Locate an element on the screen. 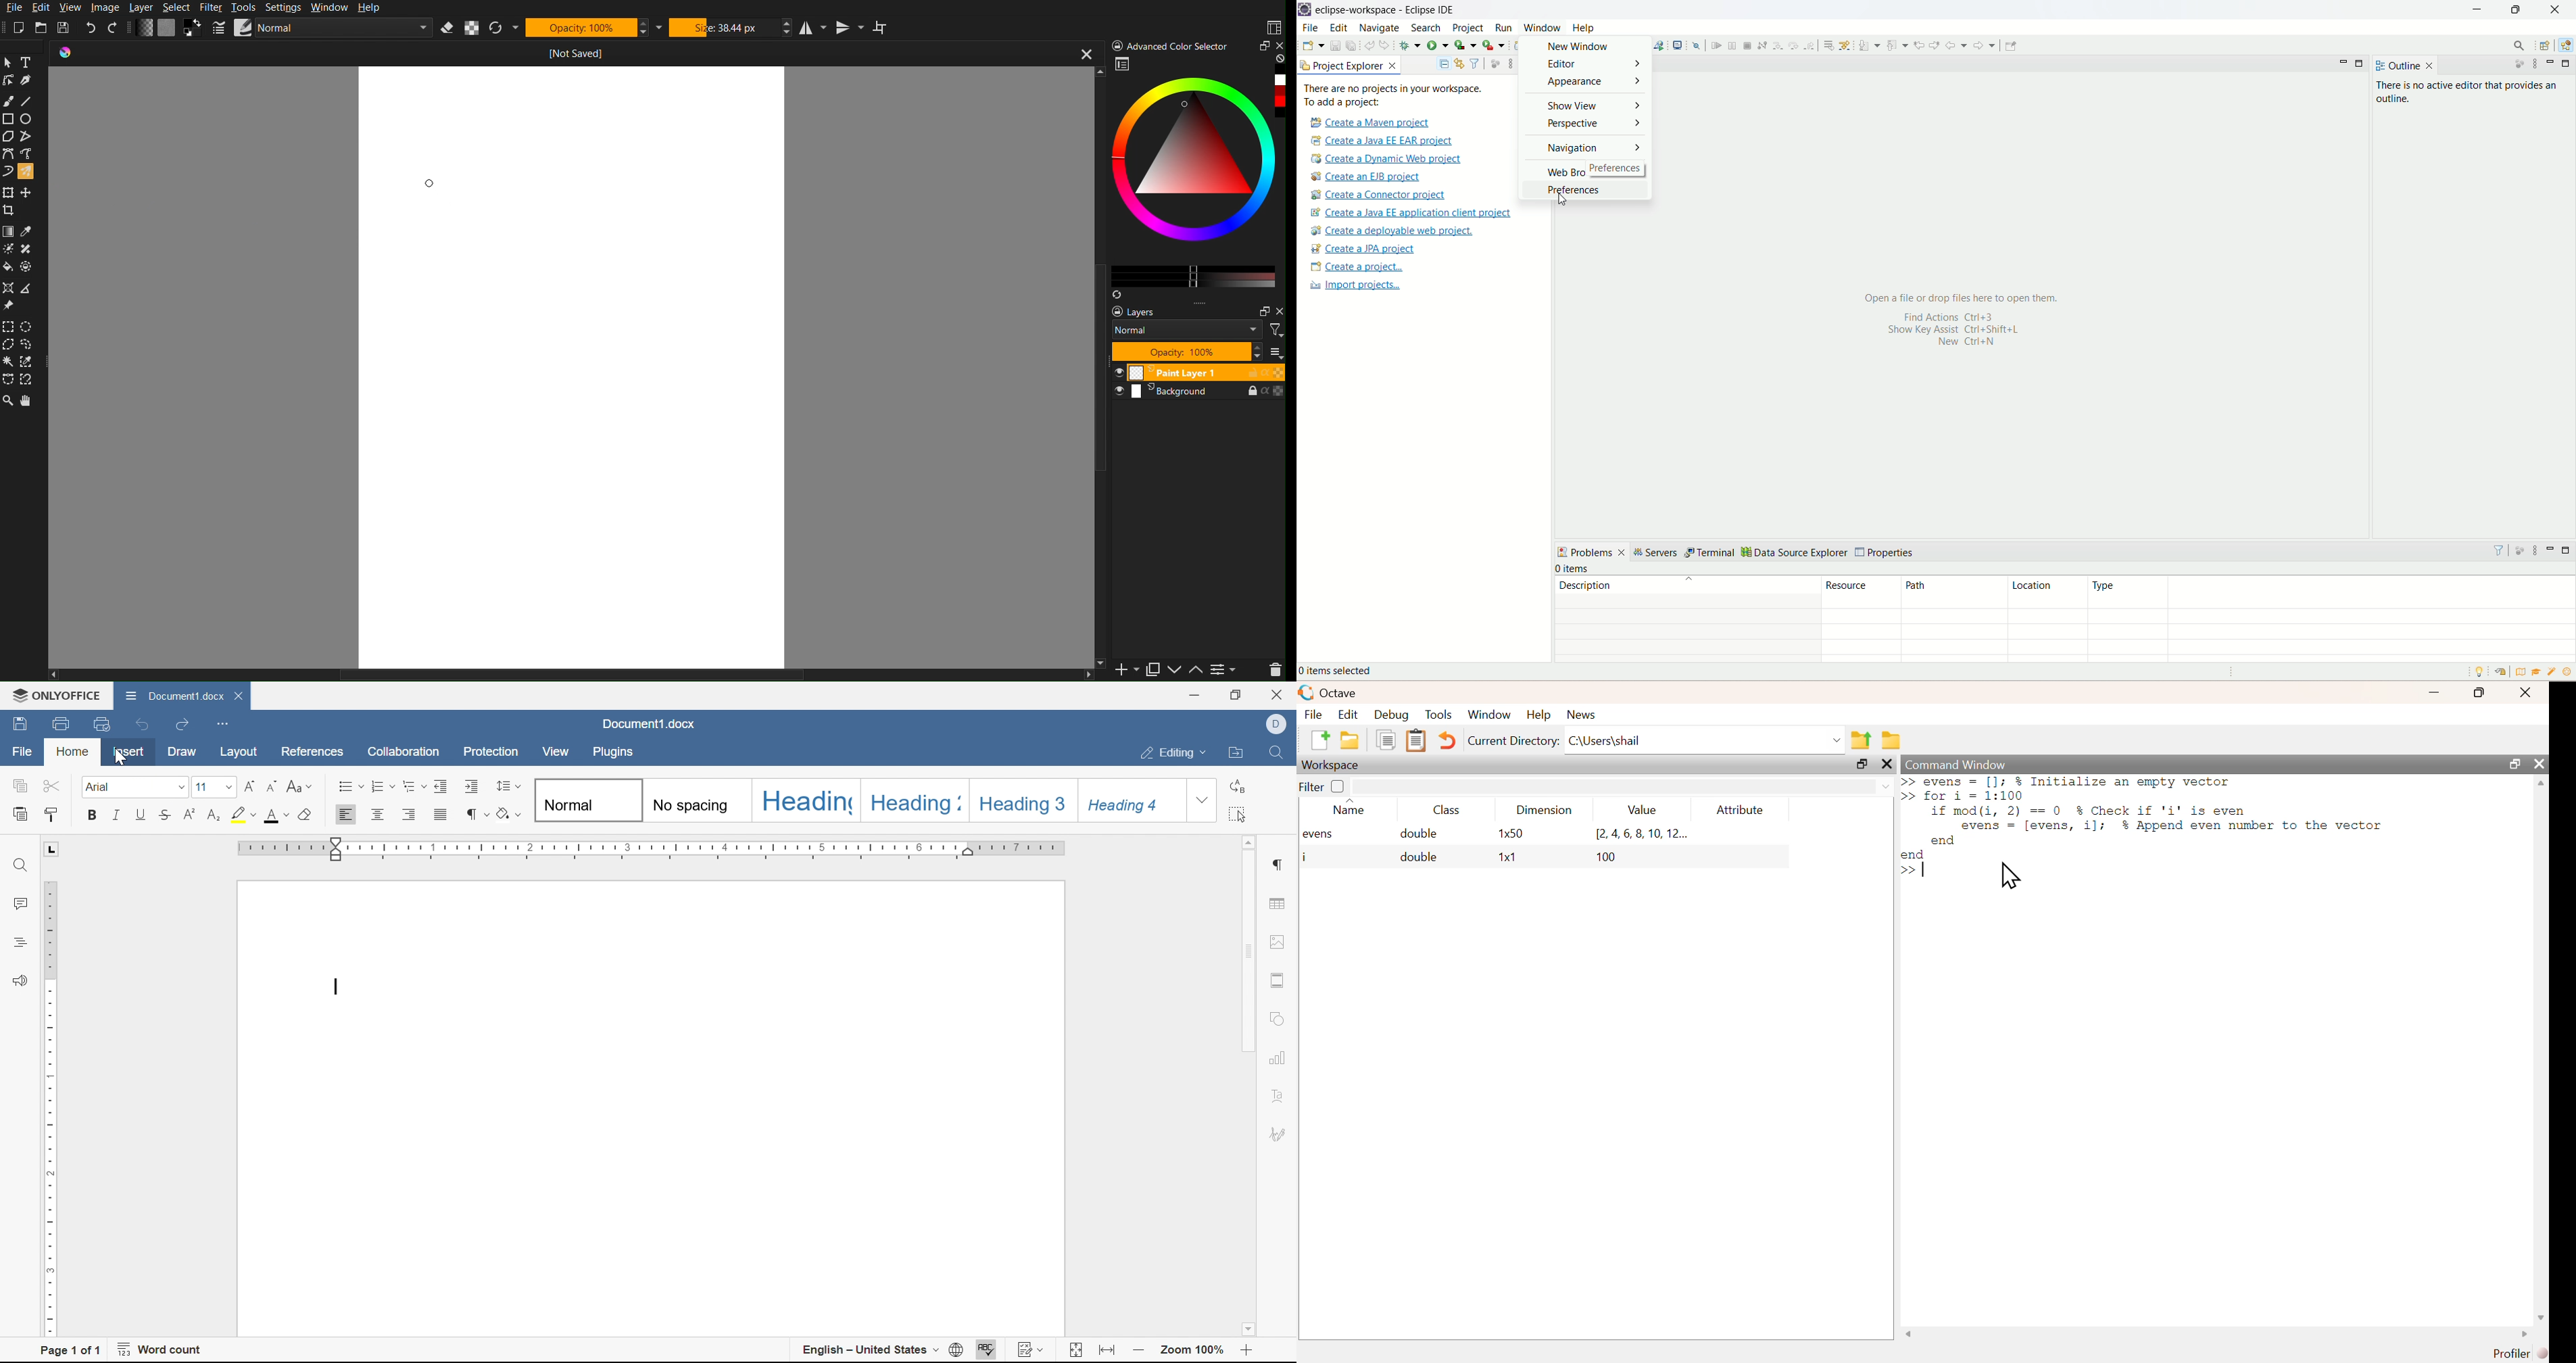  terminate is located at coordinates (1749, 45).